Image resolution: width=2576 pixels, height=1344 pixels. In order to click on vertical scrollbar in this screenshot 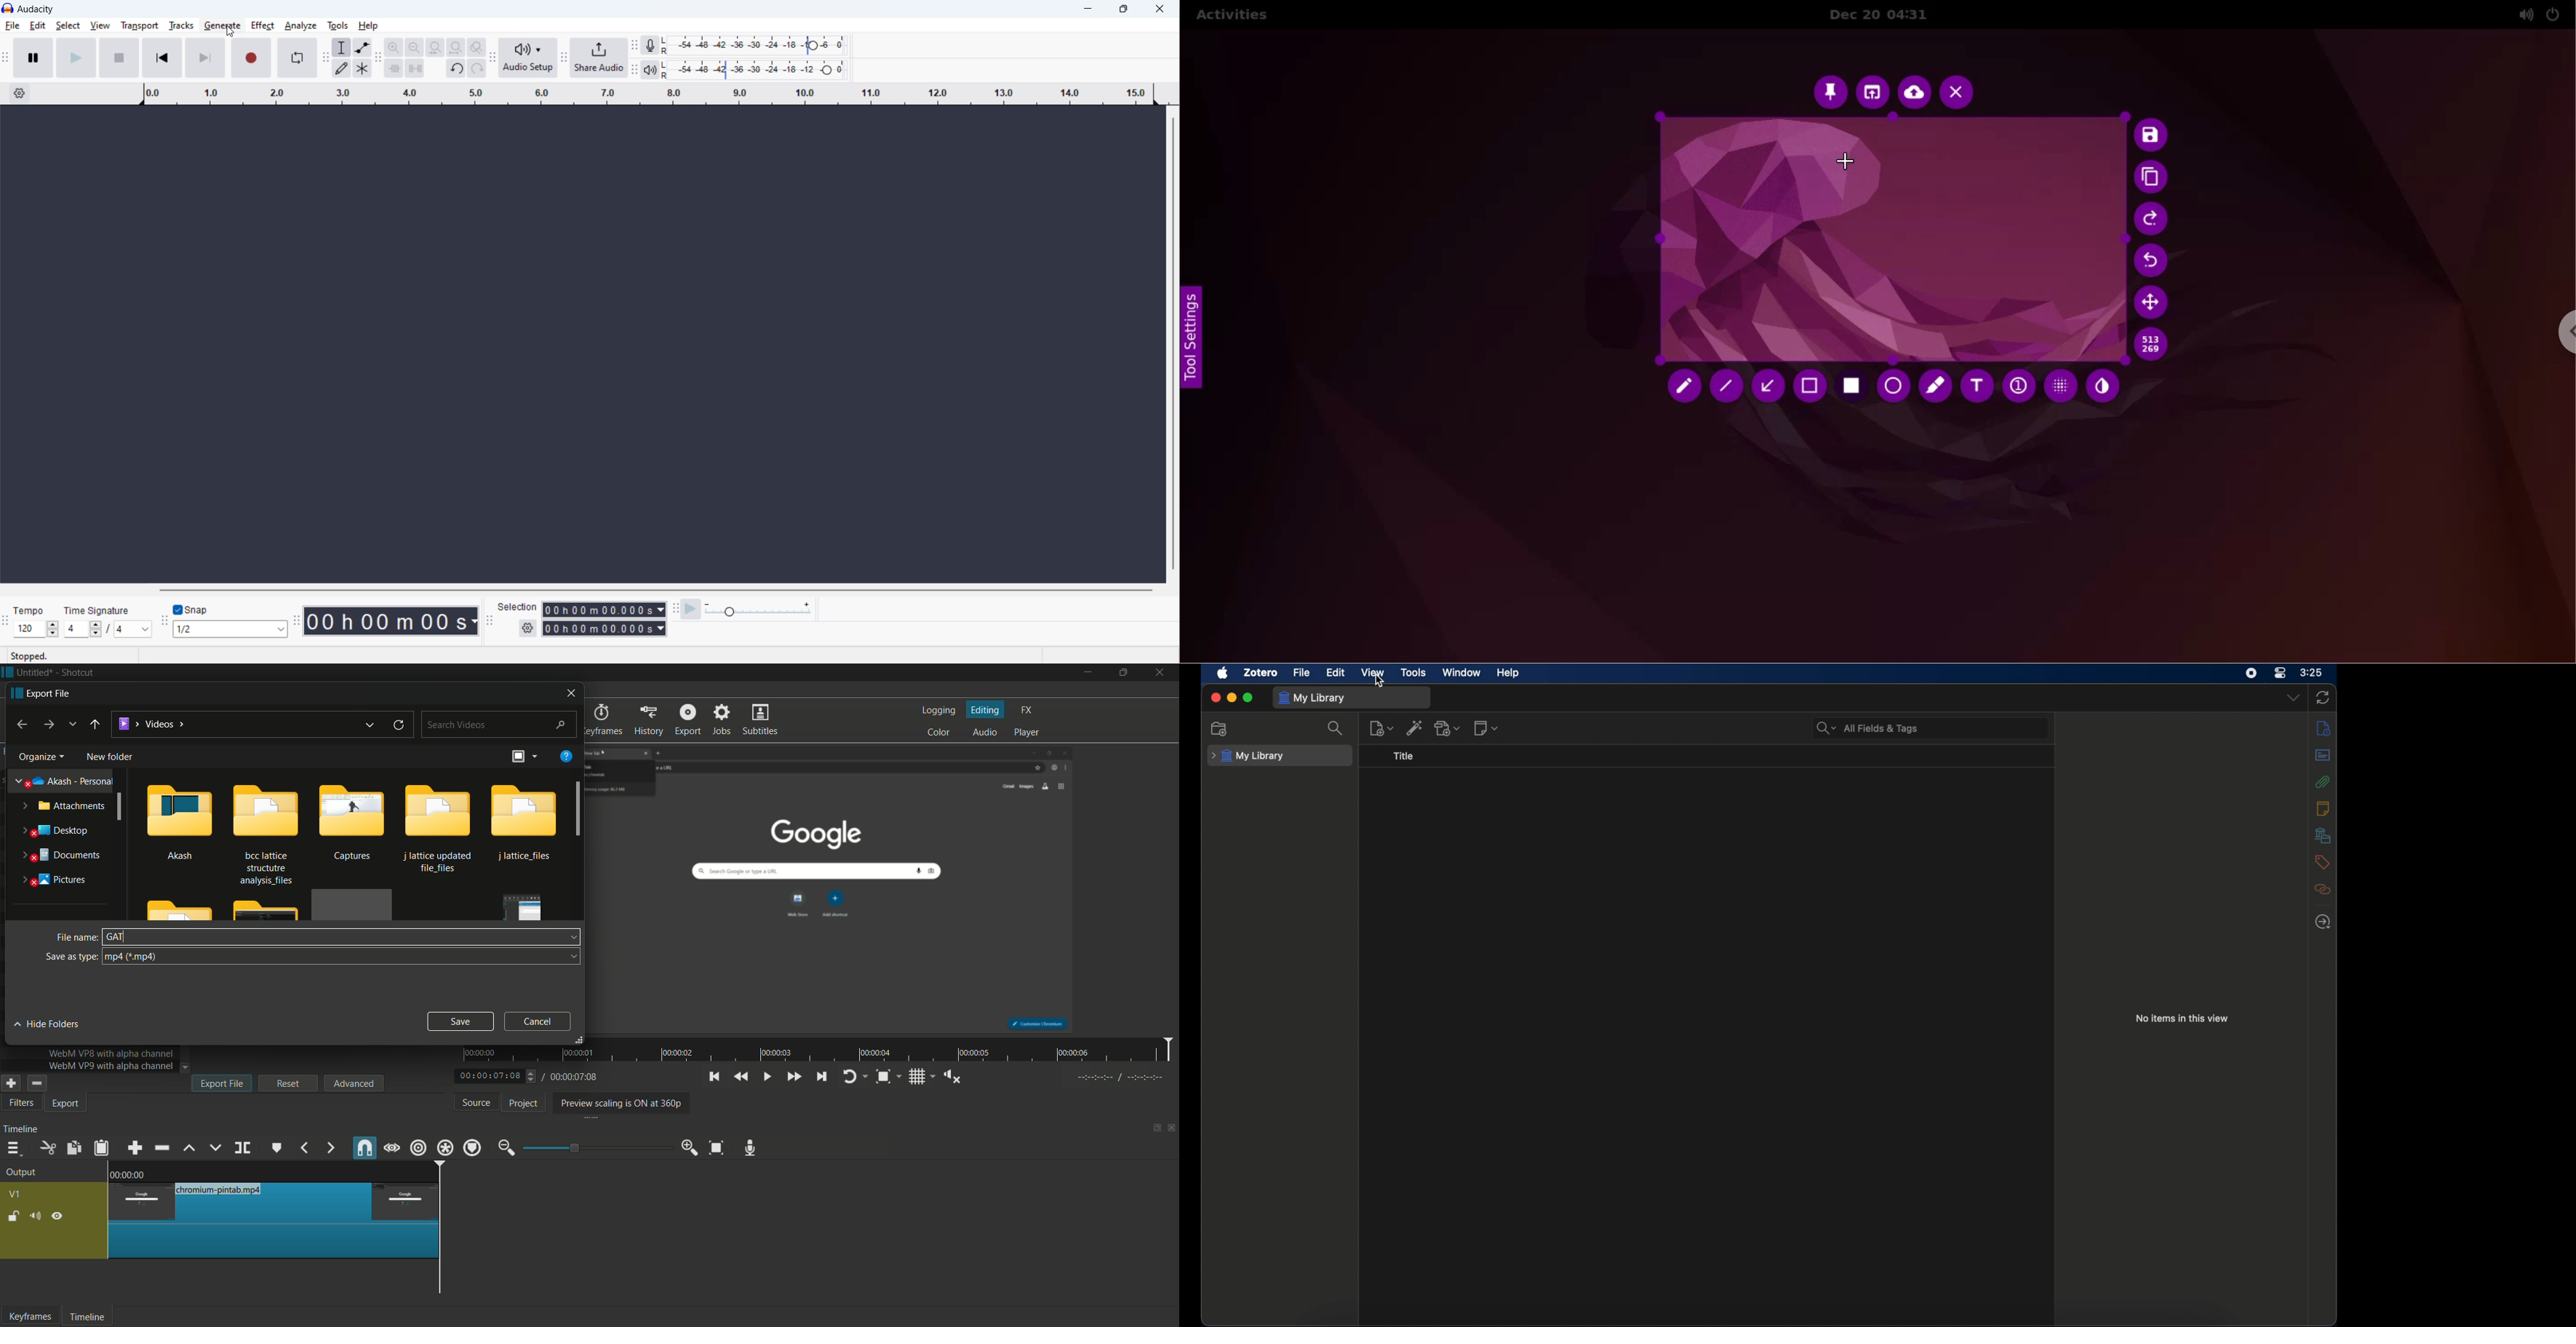, I will do `click(1172, 344)`.